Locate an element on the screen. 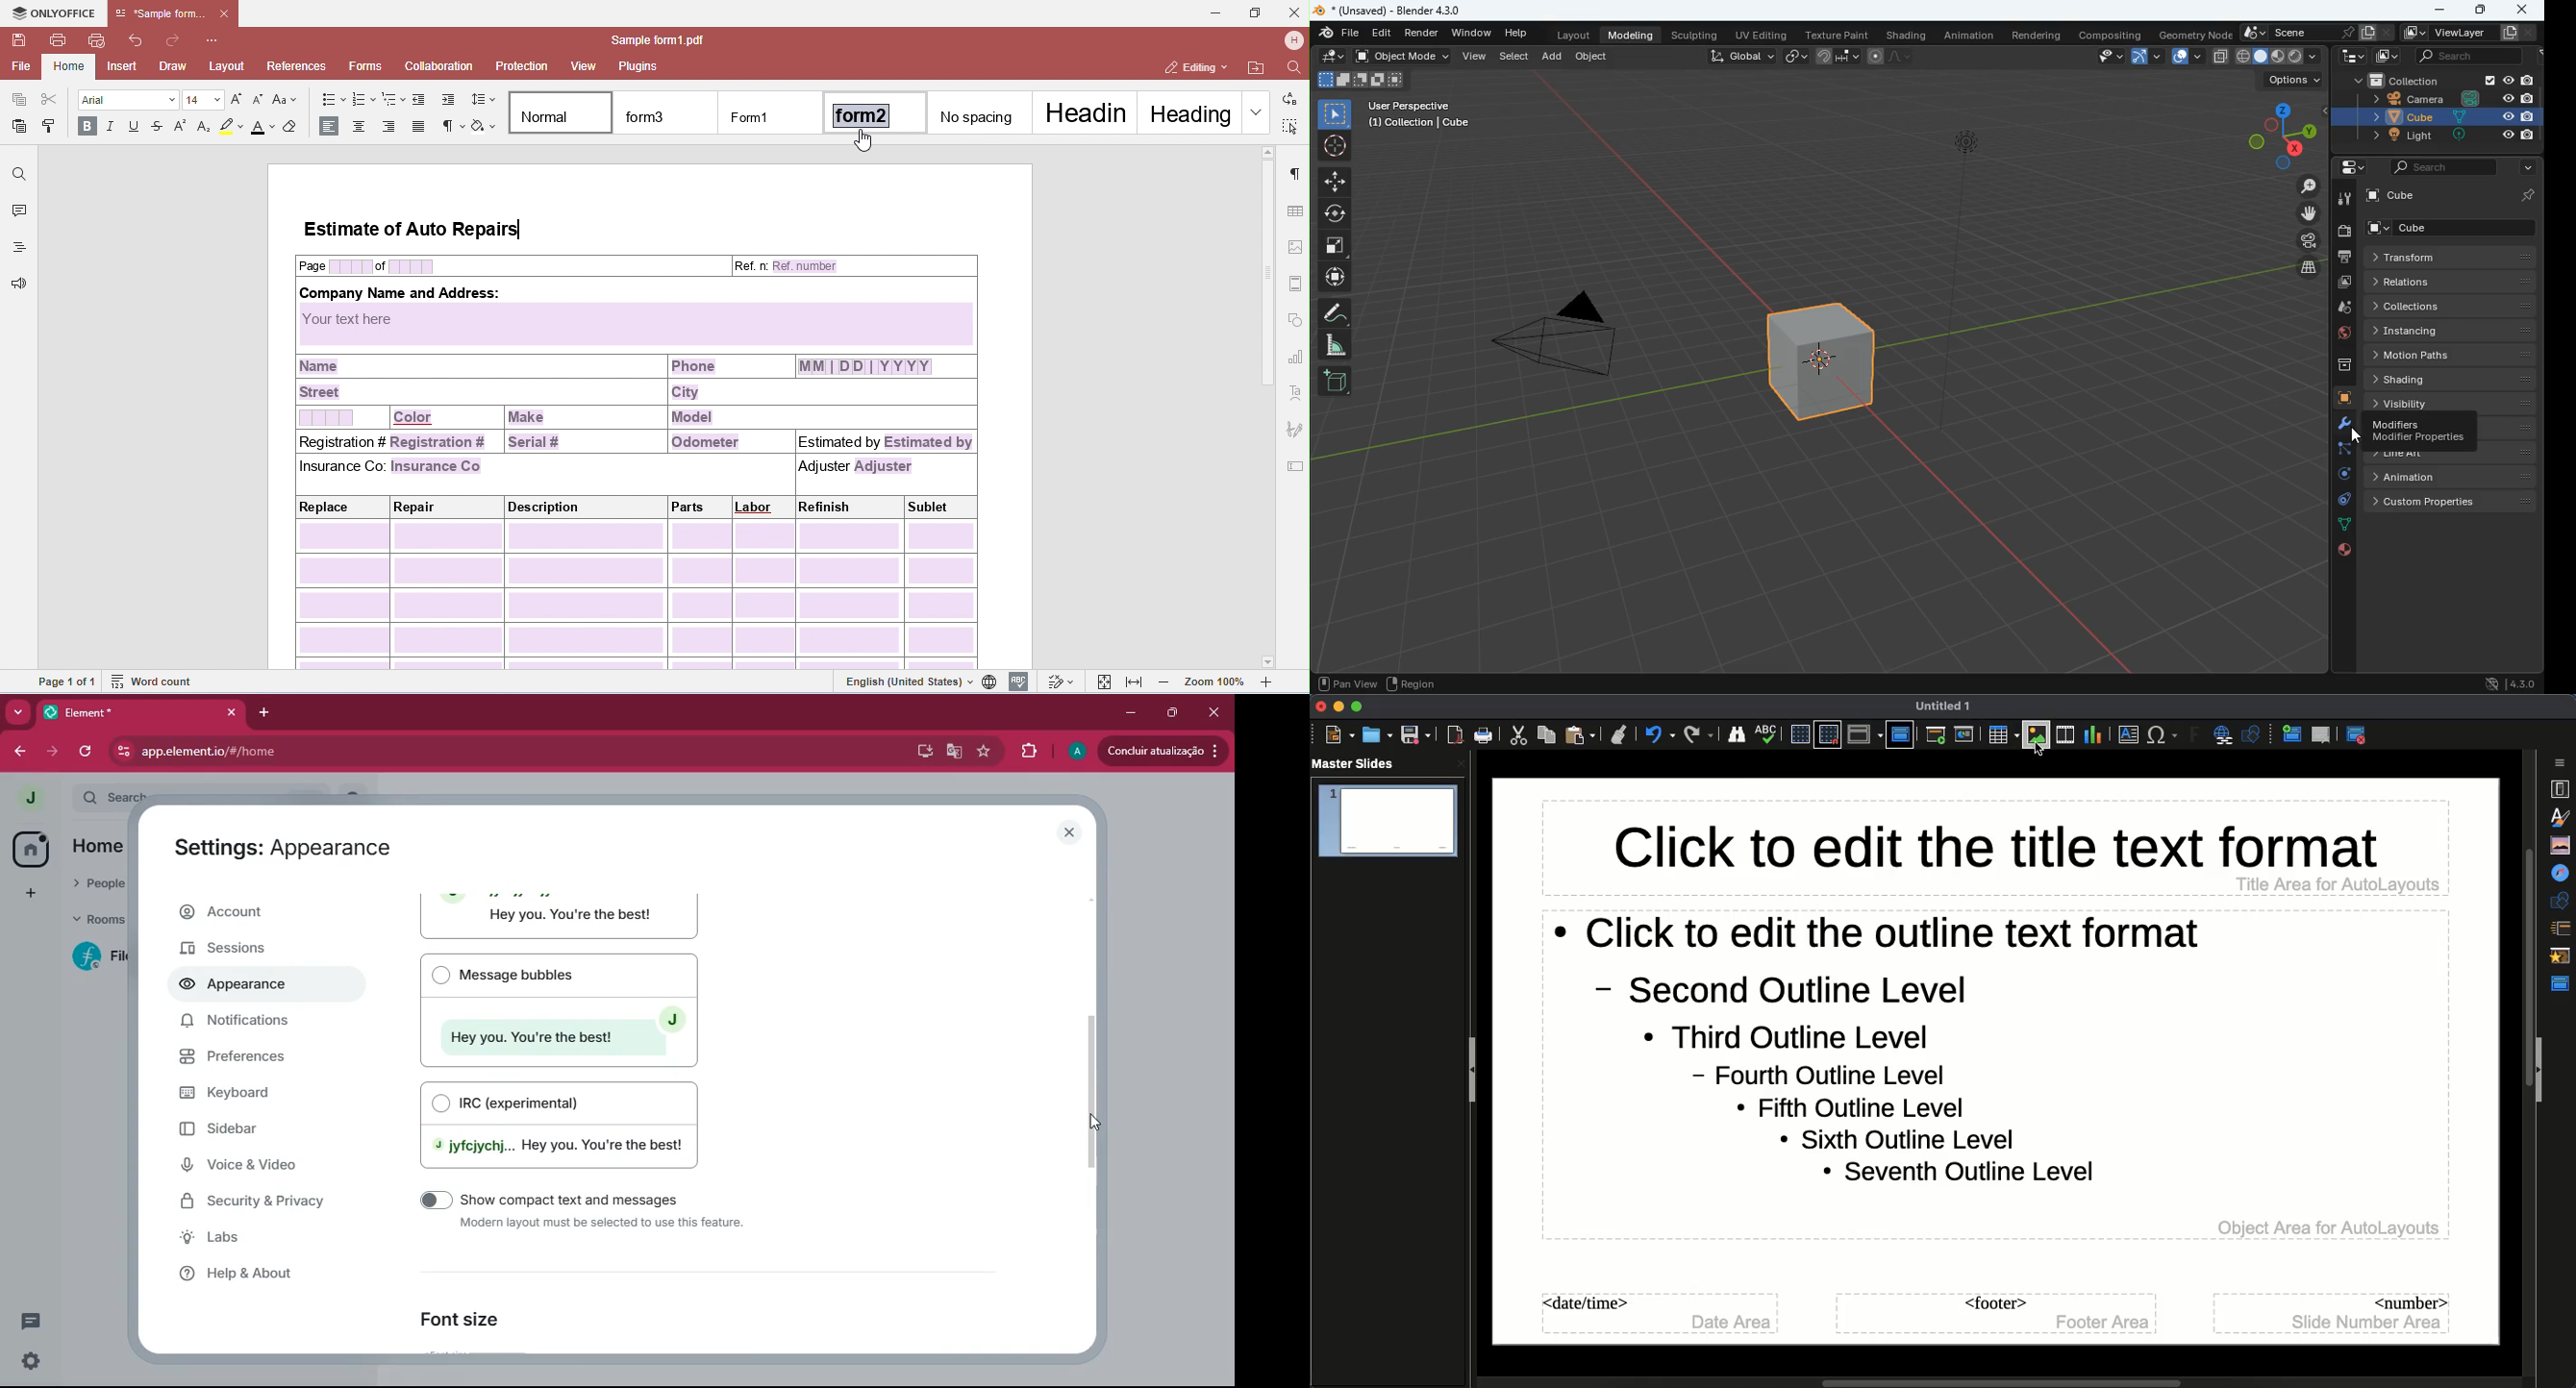  back is located at coordinates (18, 749).